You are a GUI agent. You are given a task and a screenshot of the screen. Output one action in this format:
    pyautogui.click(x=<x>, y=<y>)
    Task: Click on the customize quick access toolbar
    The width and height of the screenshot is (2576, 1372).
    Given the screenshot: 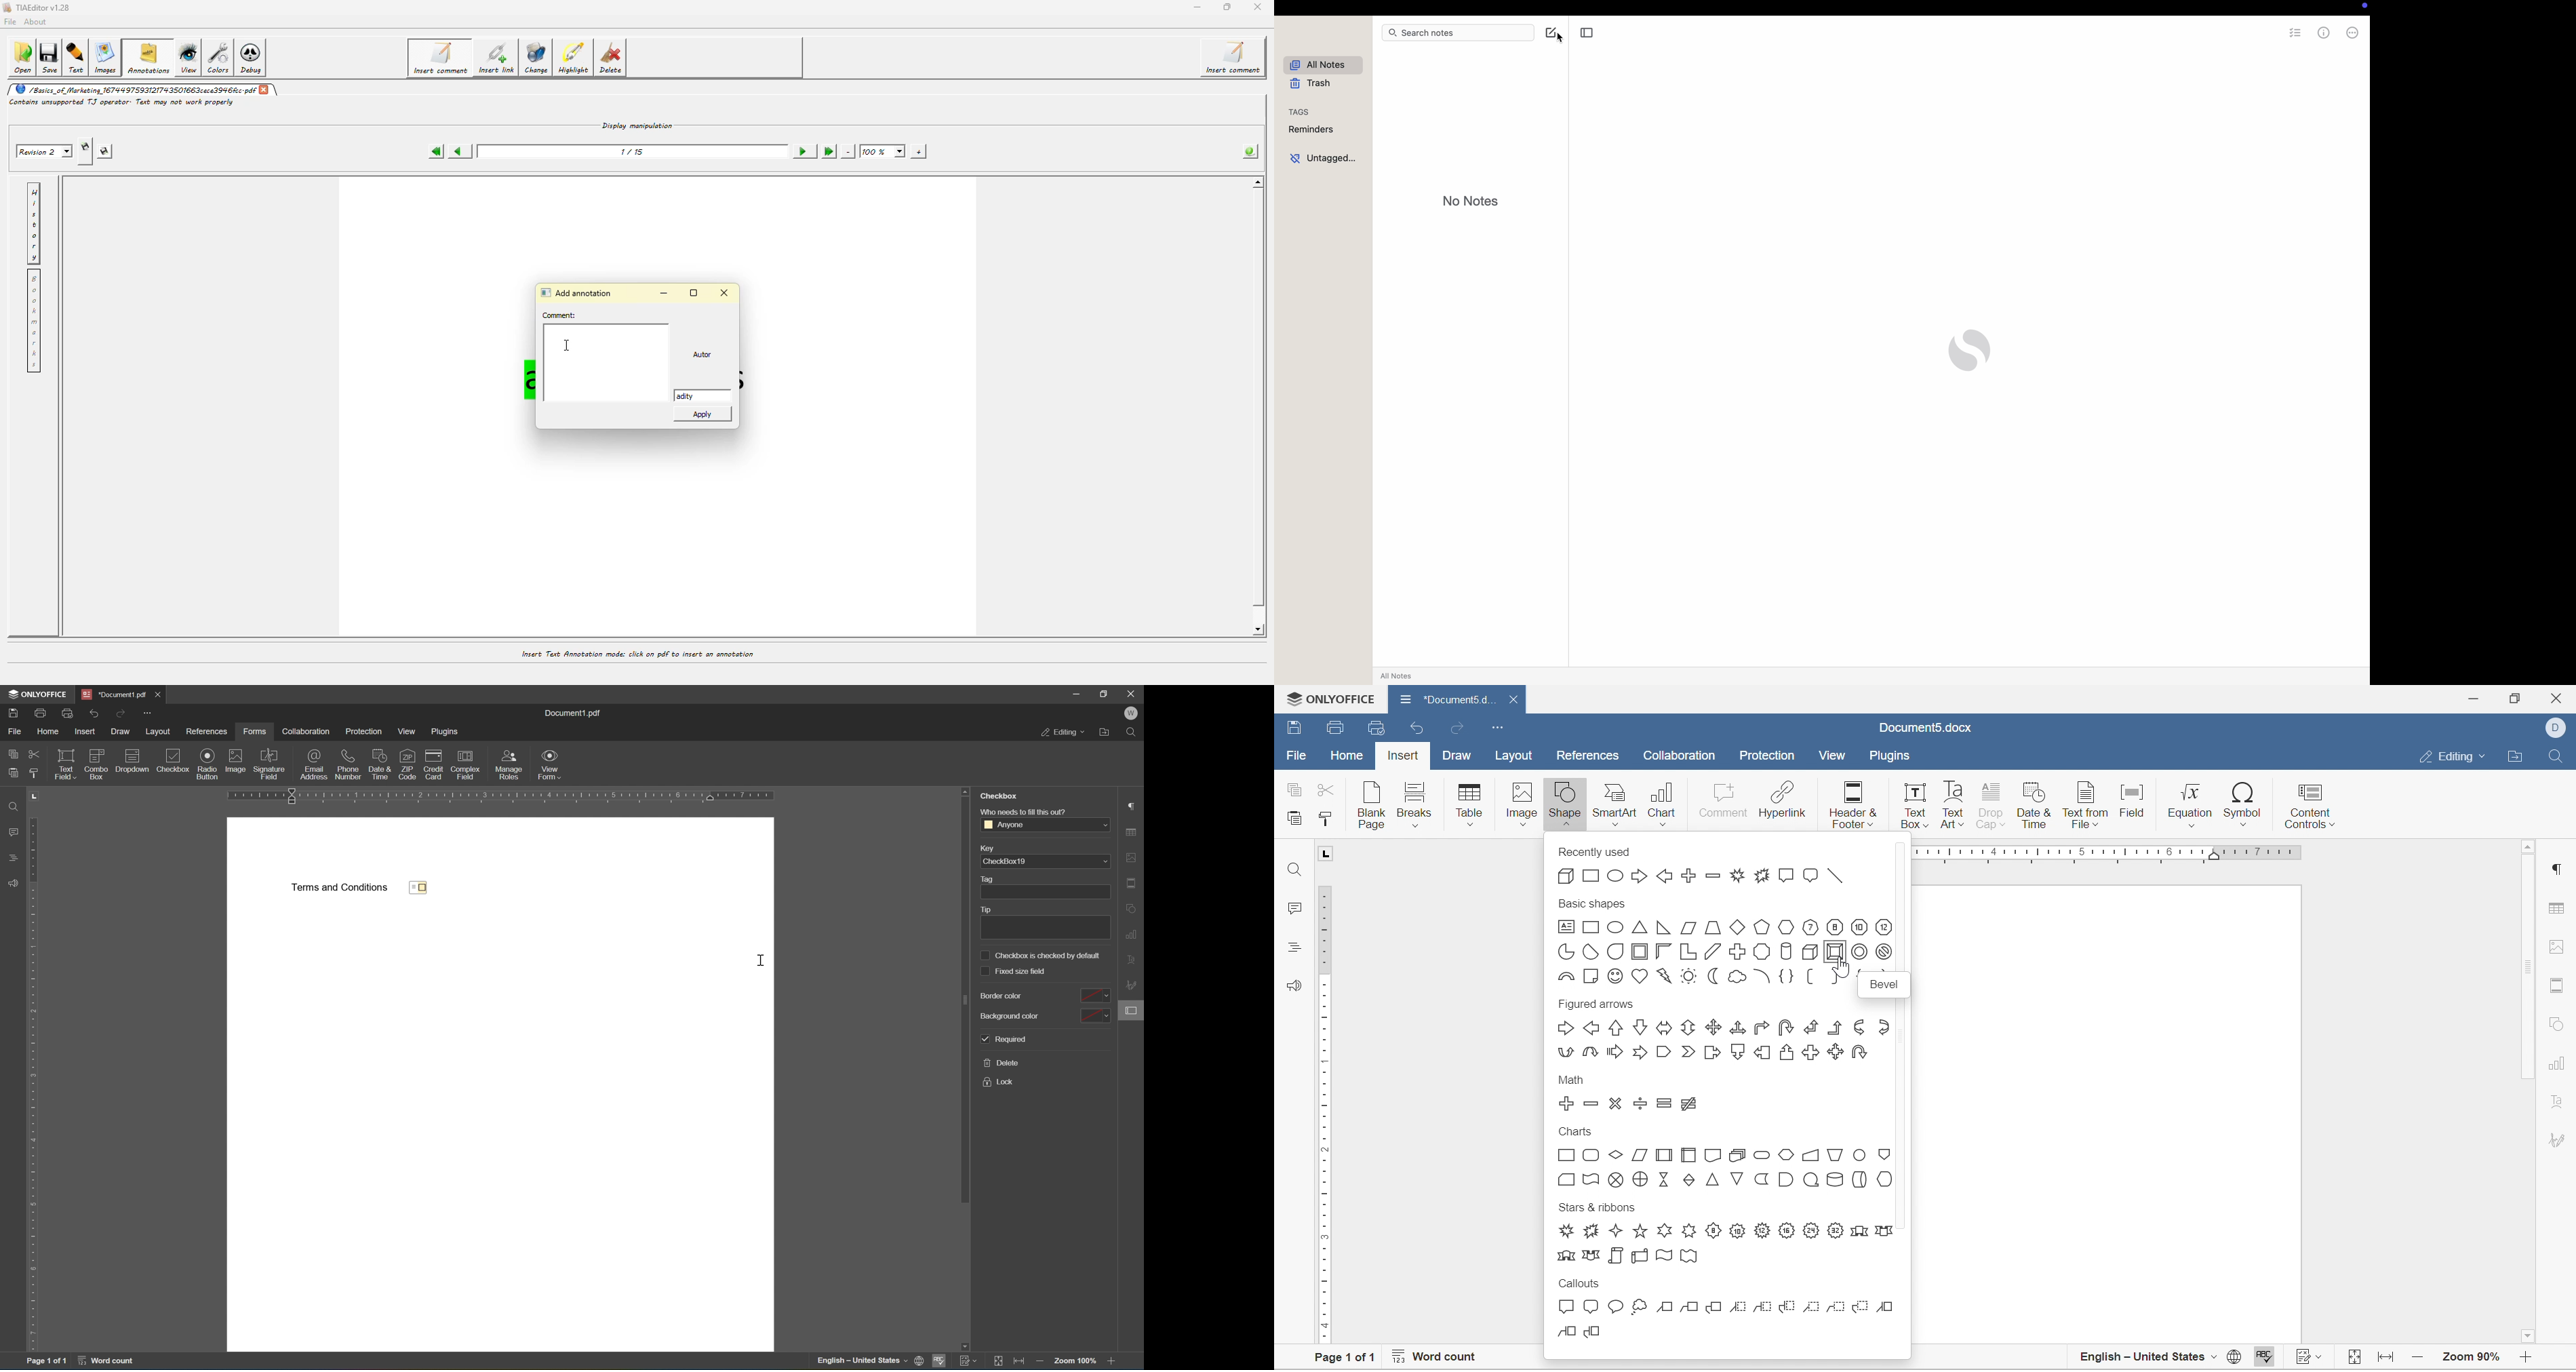 What is the action you would take?
    pyautogui.click(x=1497, y=726)
    